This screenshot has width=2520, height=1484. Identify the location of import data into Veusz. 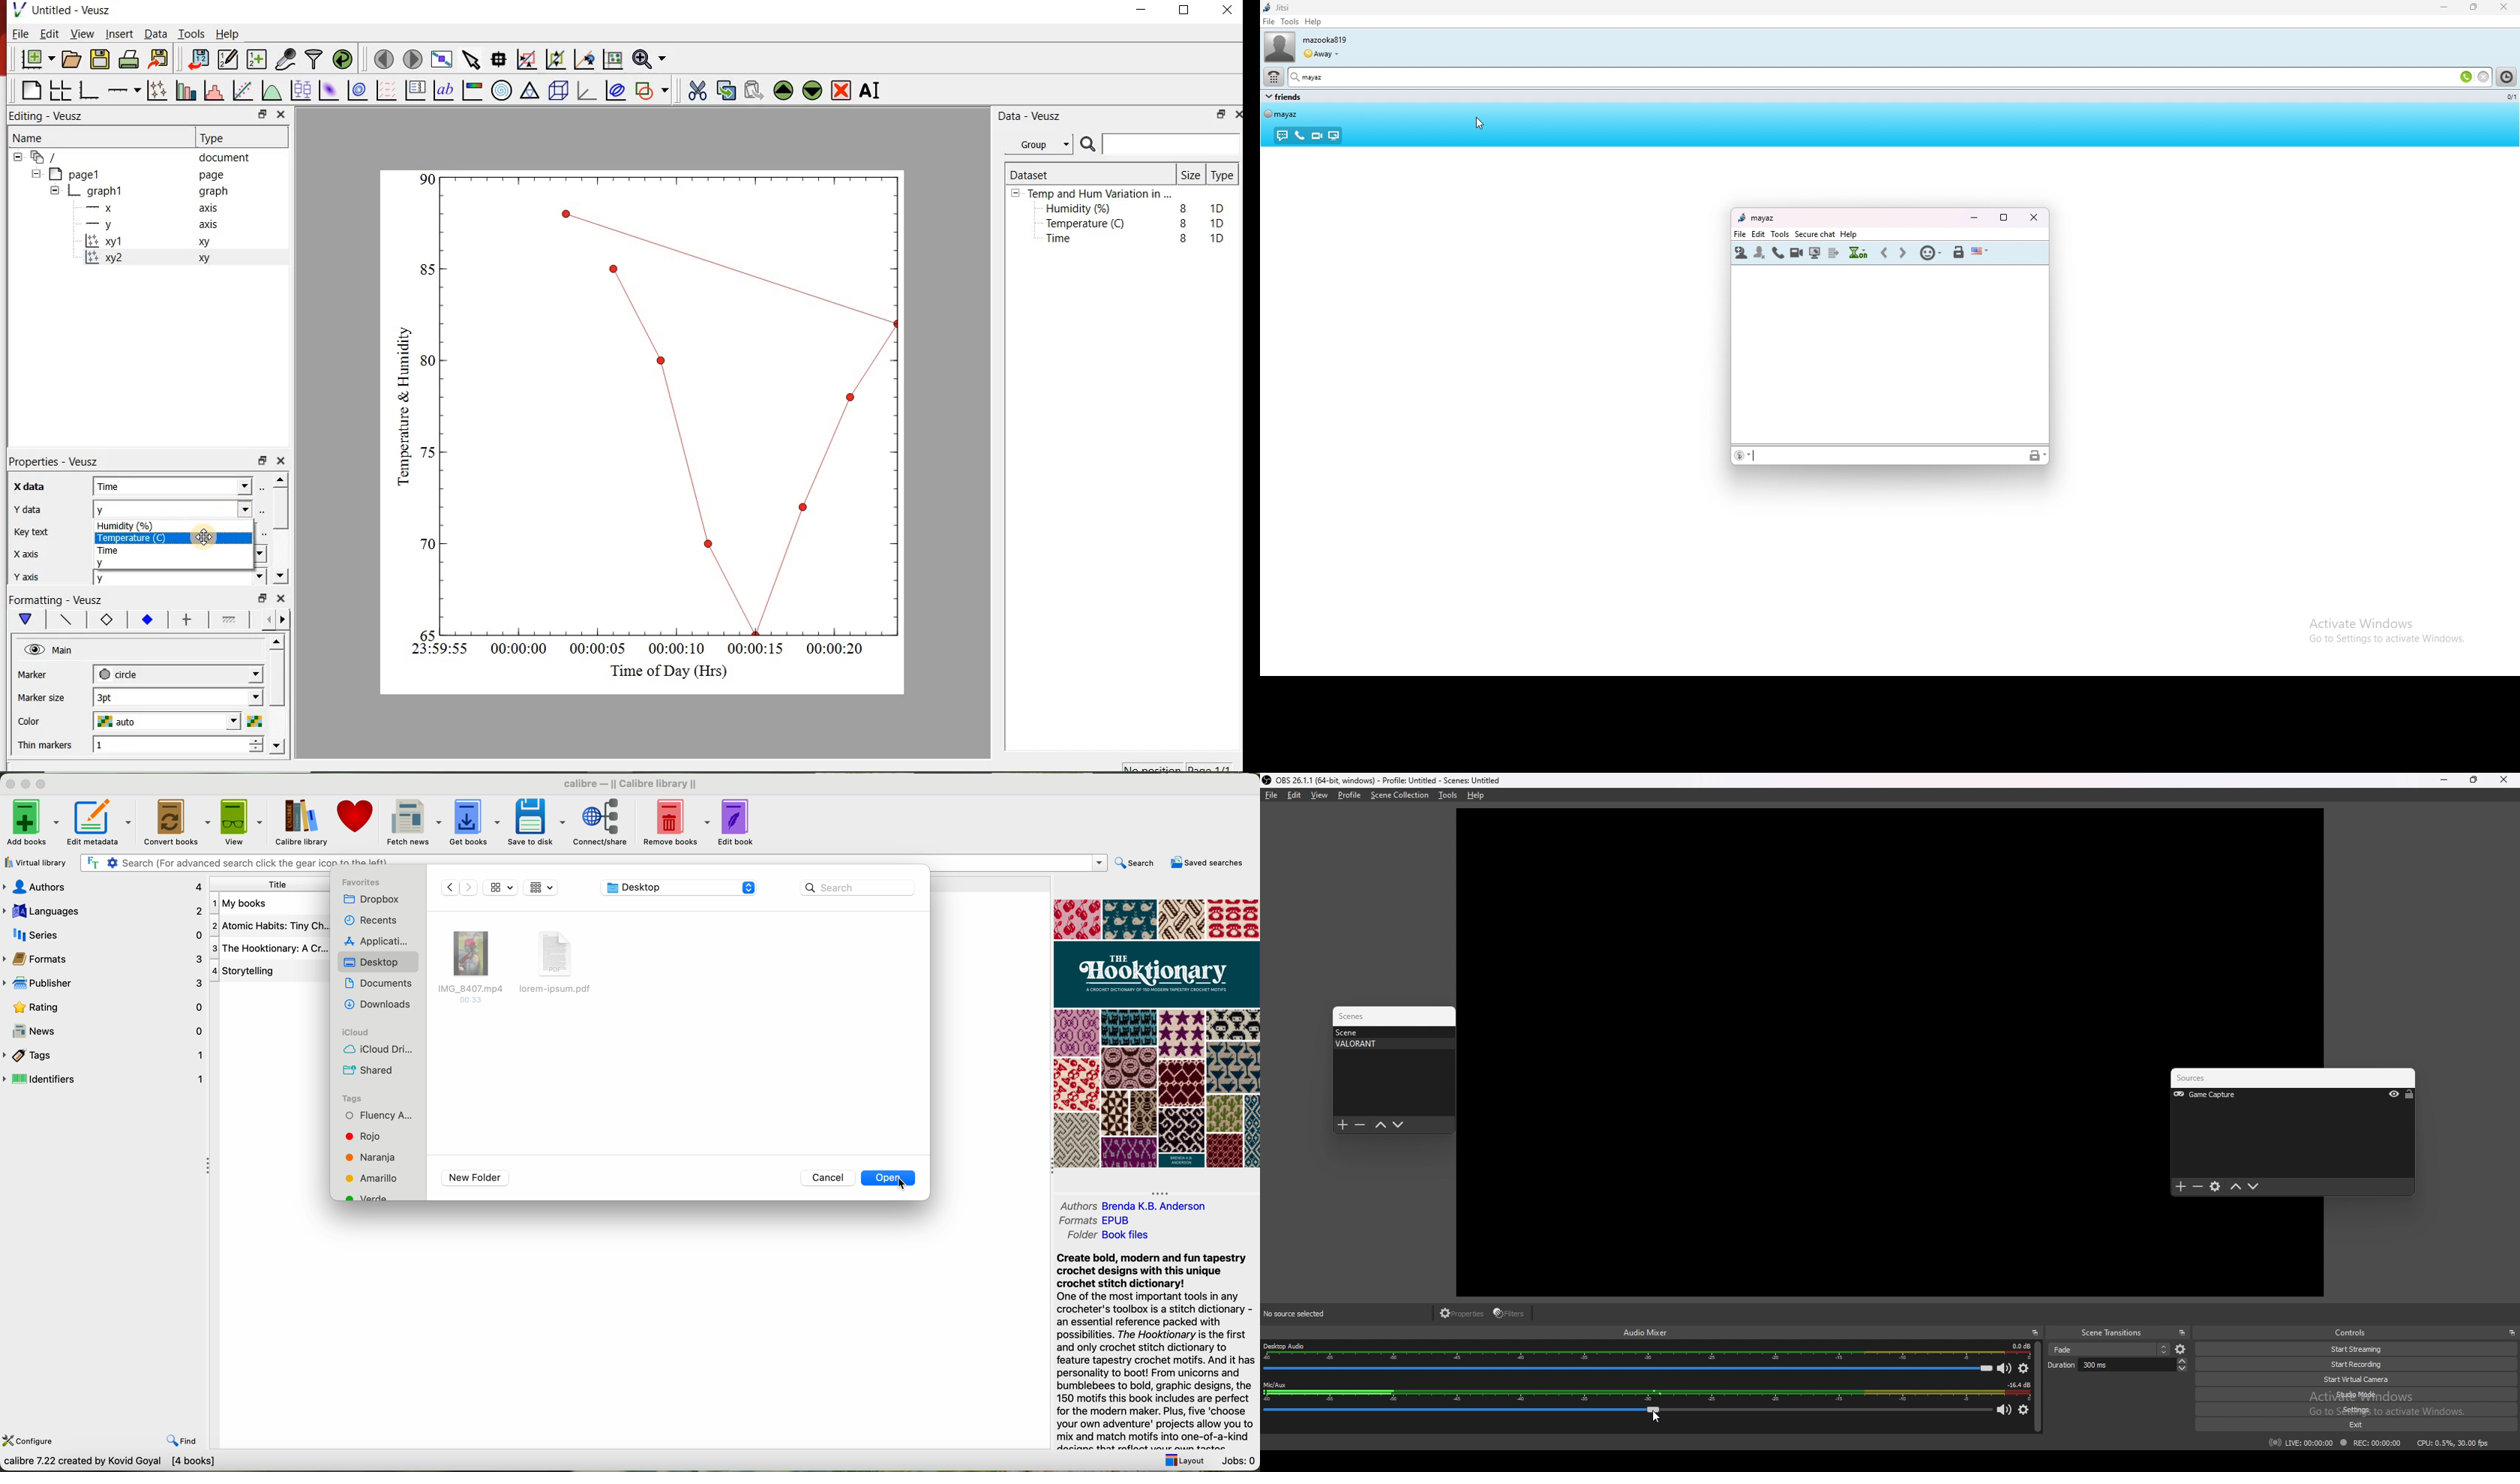
(198, 58).